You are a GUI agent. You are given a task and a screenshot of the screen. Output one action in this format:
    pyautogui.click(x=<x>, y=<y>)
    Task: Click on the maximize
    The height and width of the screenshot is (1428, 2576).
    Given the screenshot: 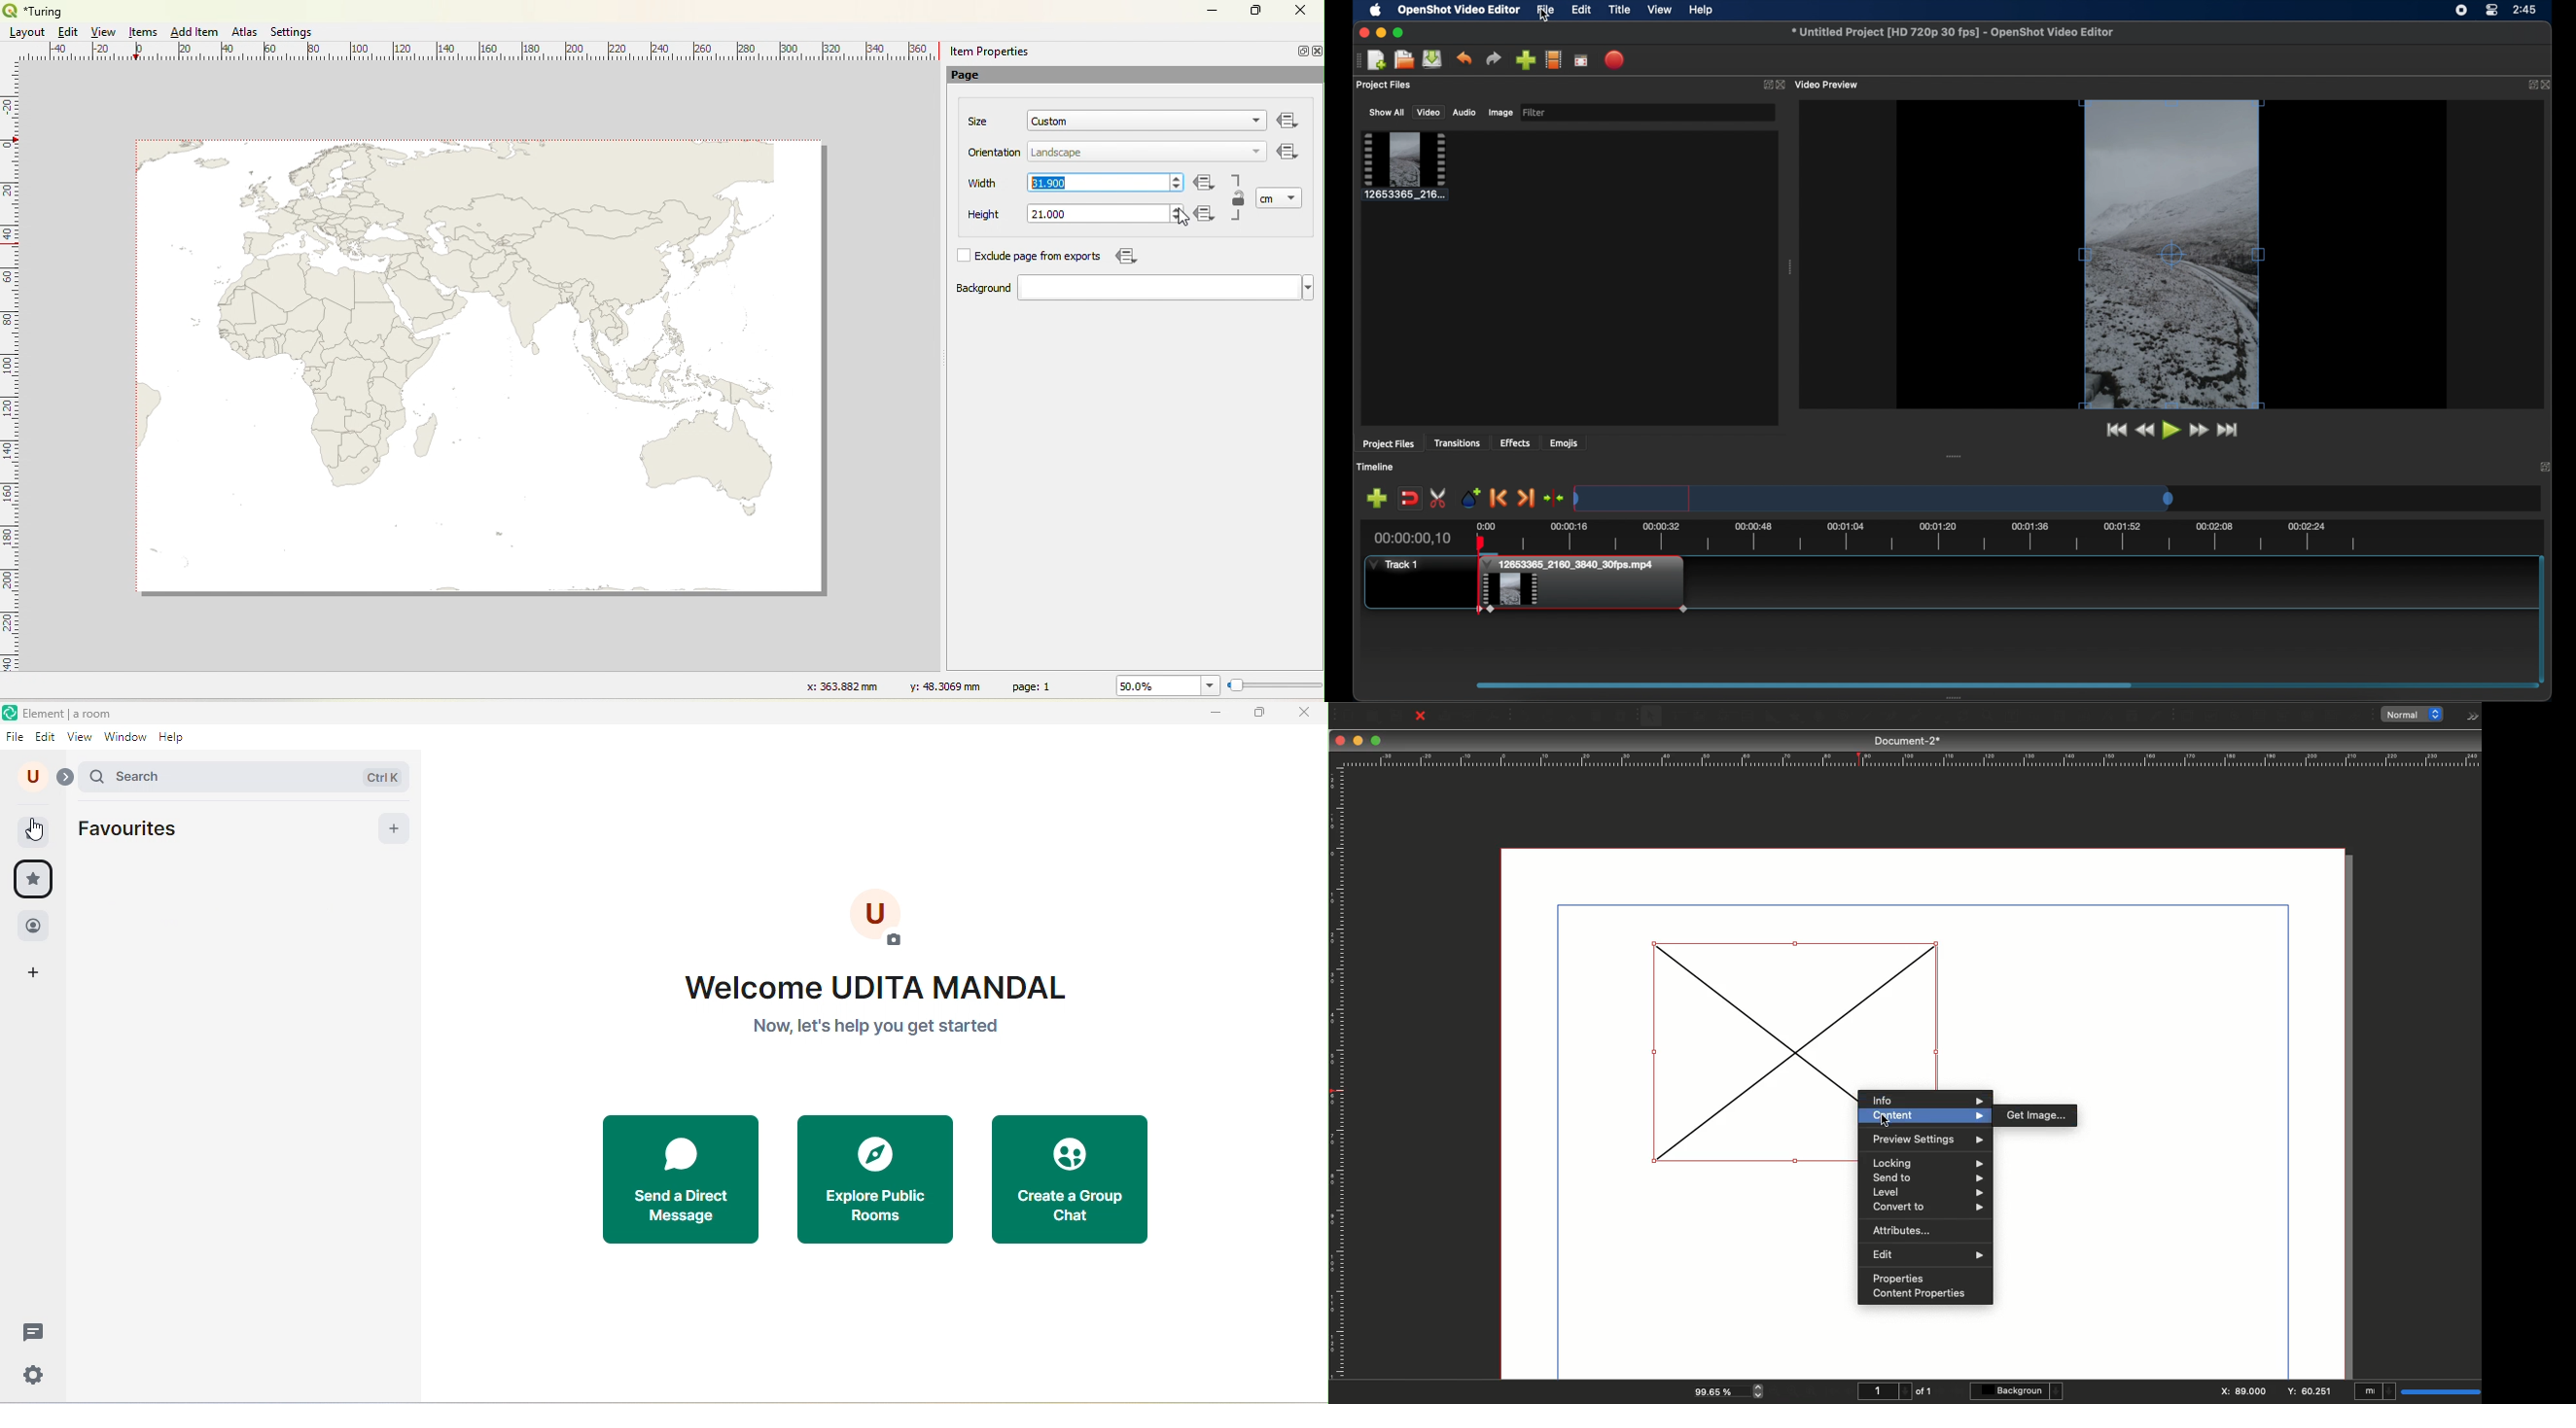 What is the action you would take?
    pyautogui.click(x=1261, y=716)
    